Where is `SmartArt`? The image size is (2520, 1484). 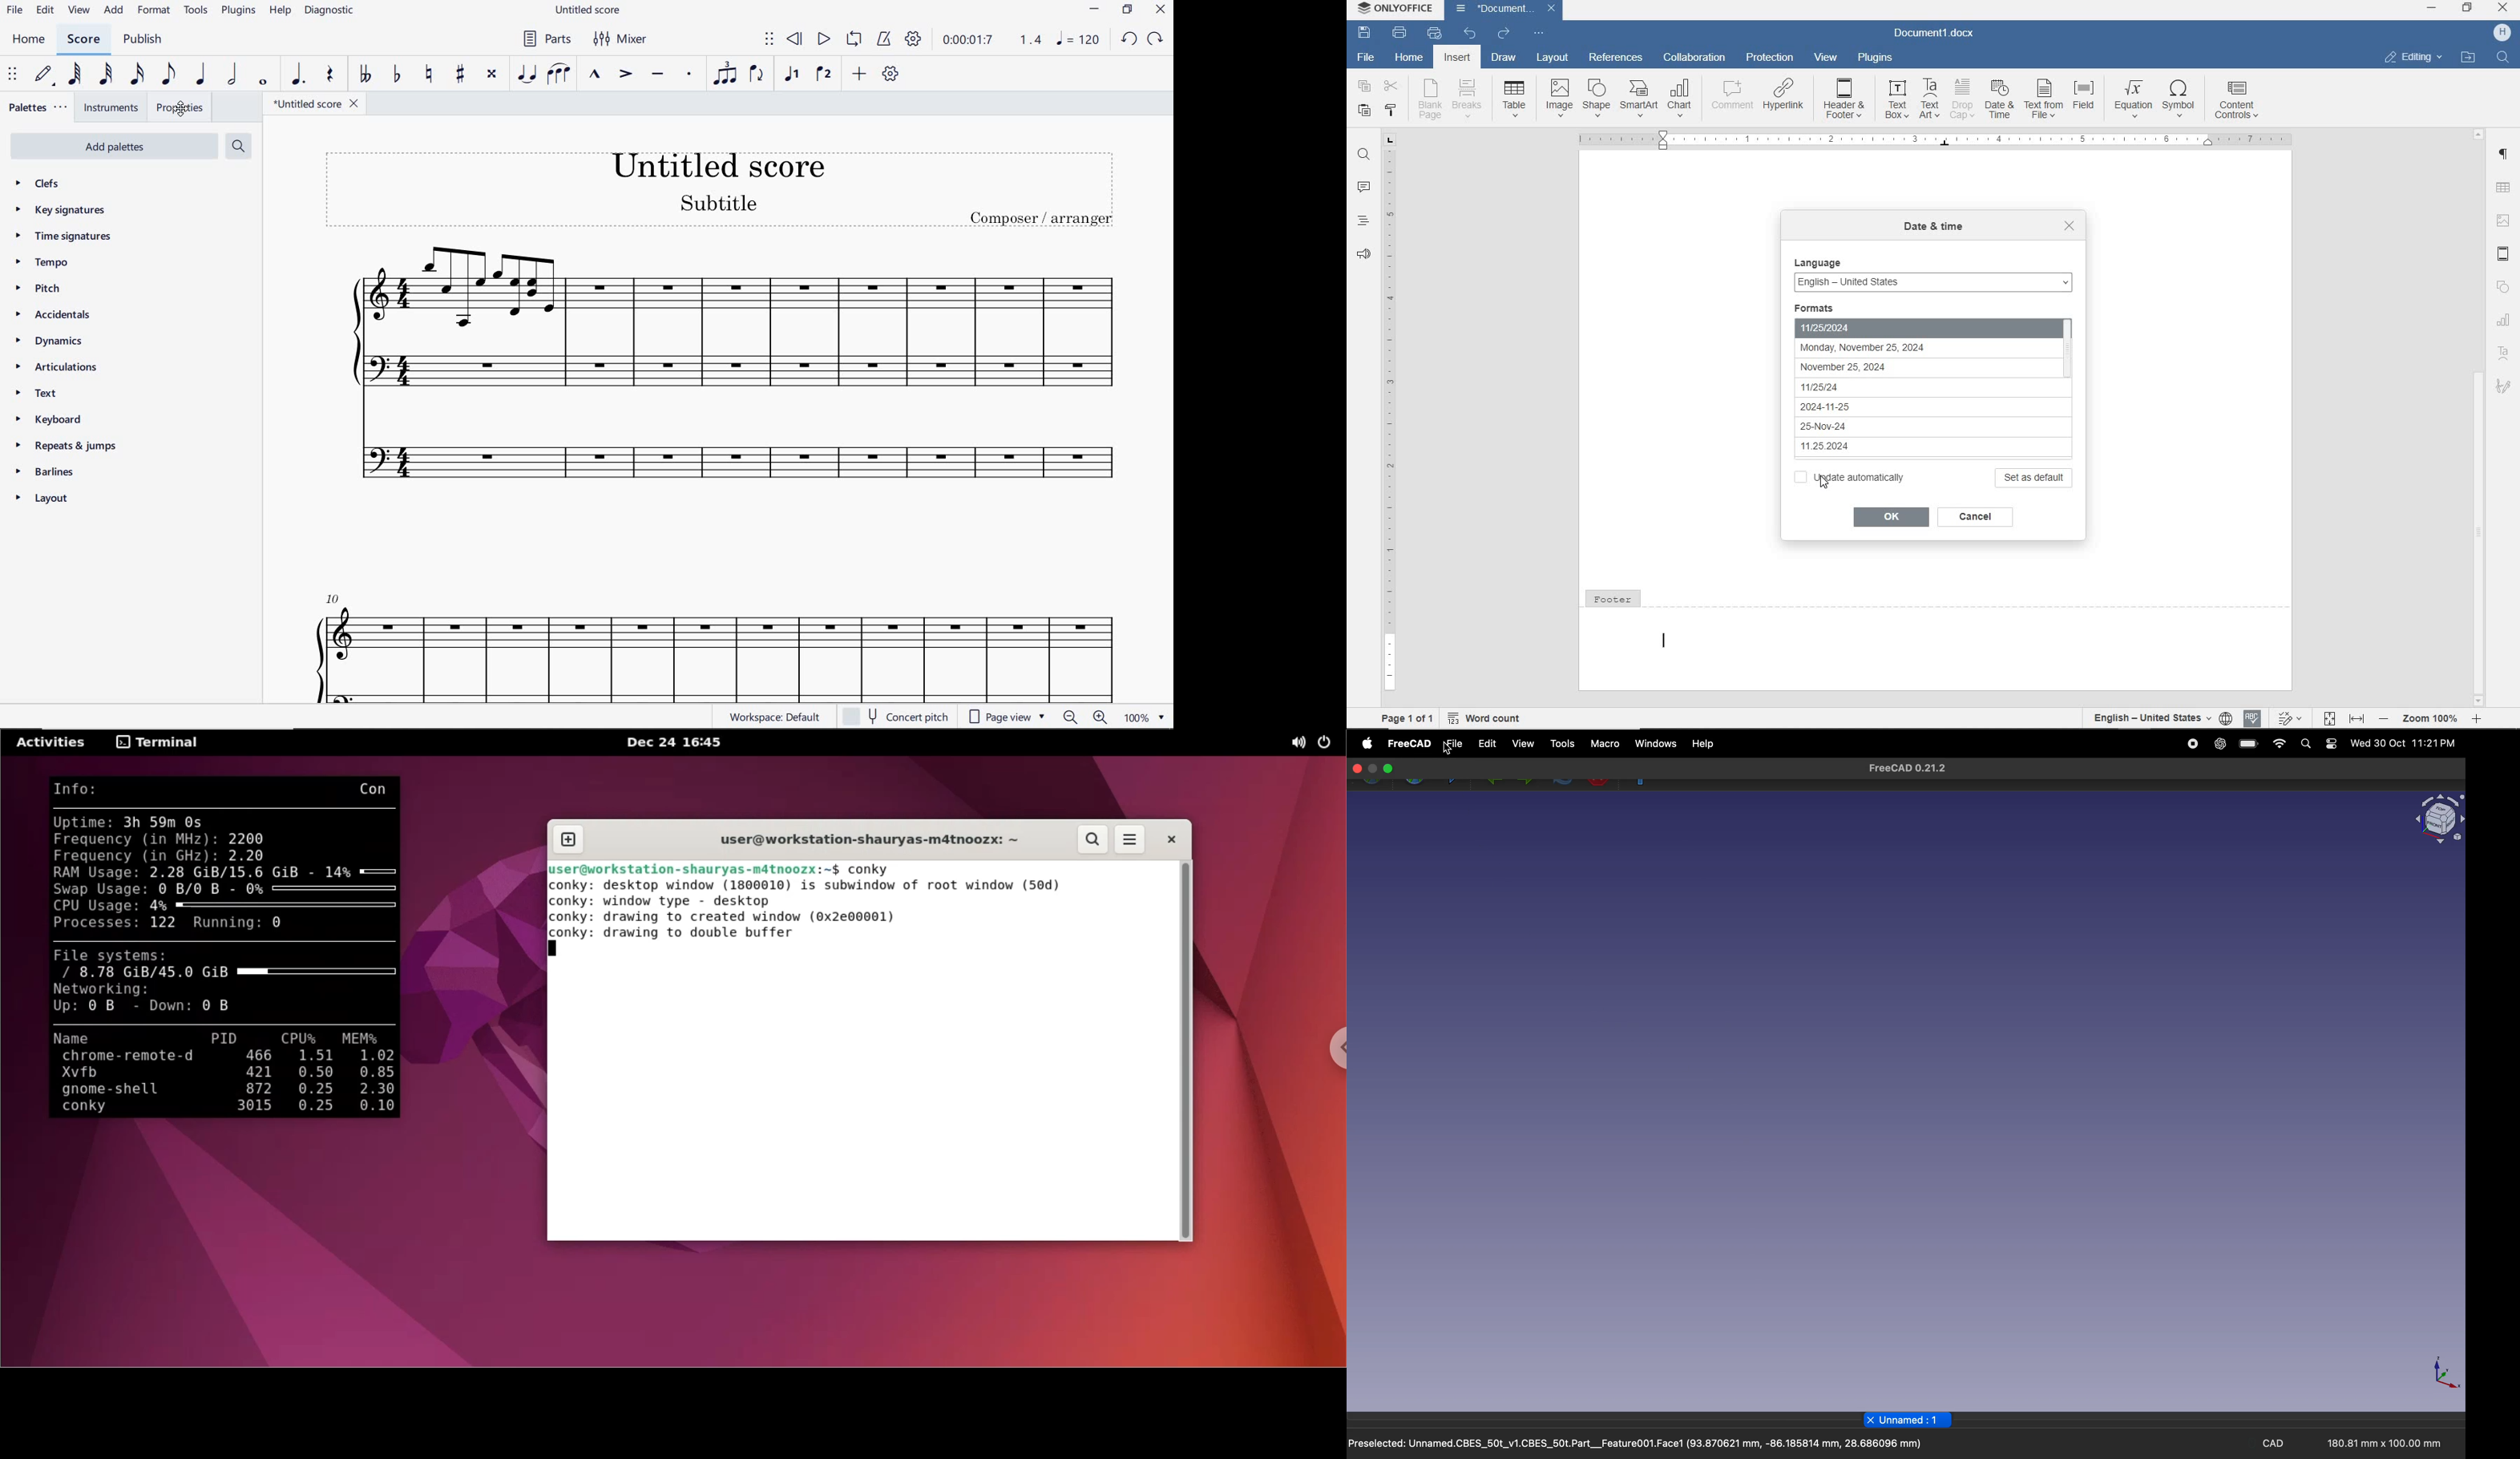 SmartArt is located at coordinates (1639, 99).